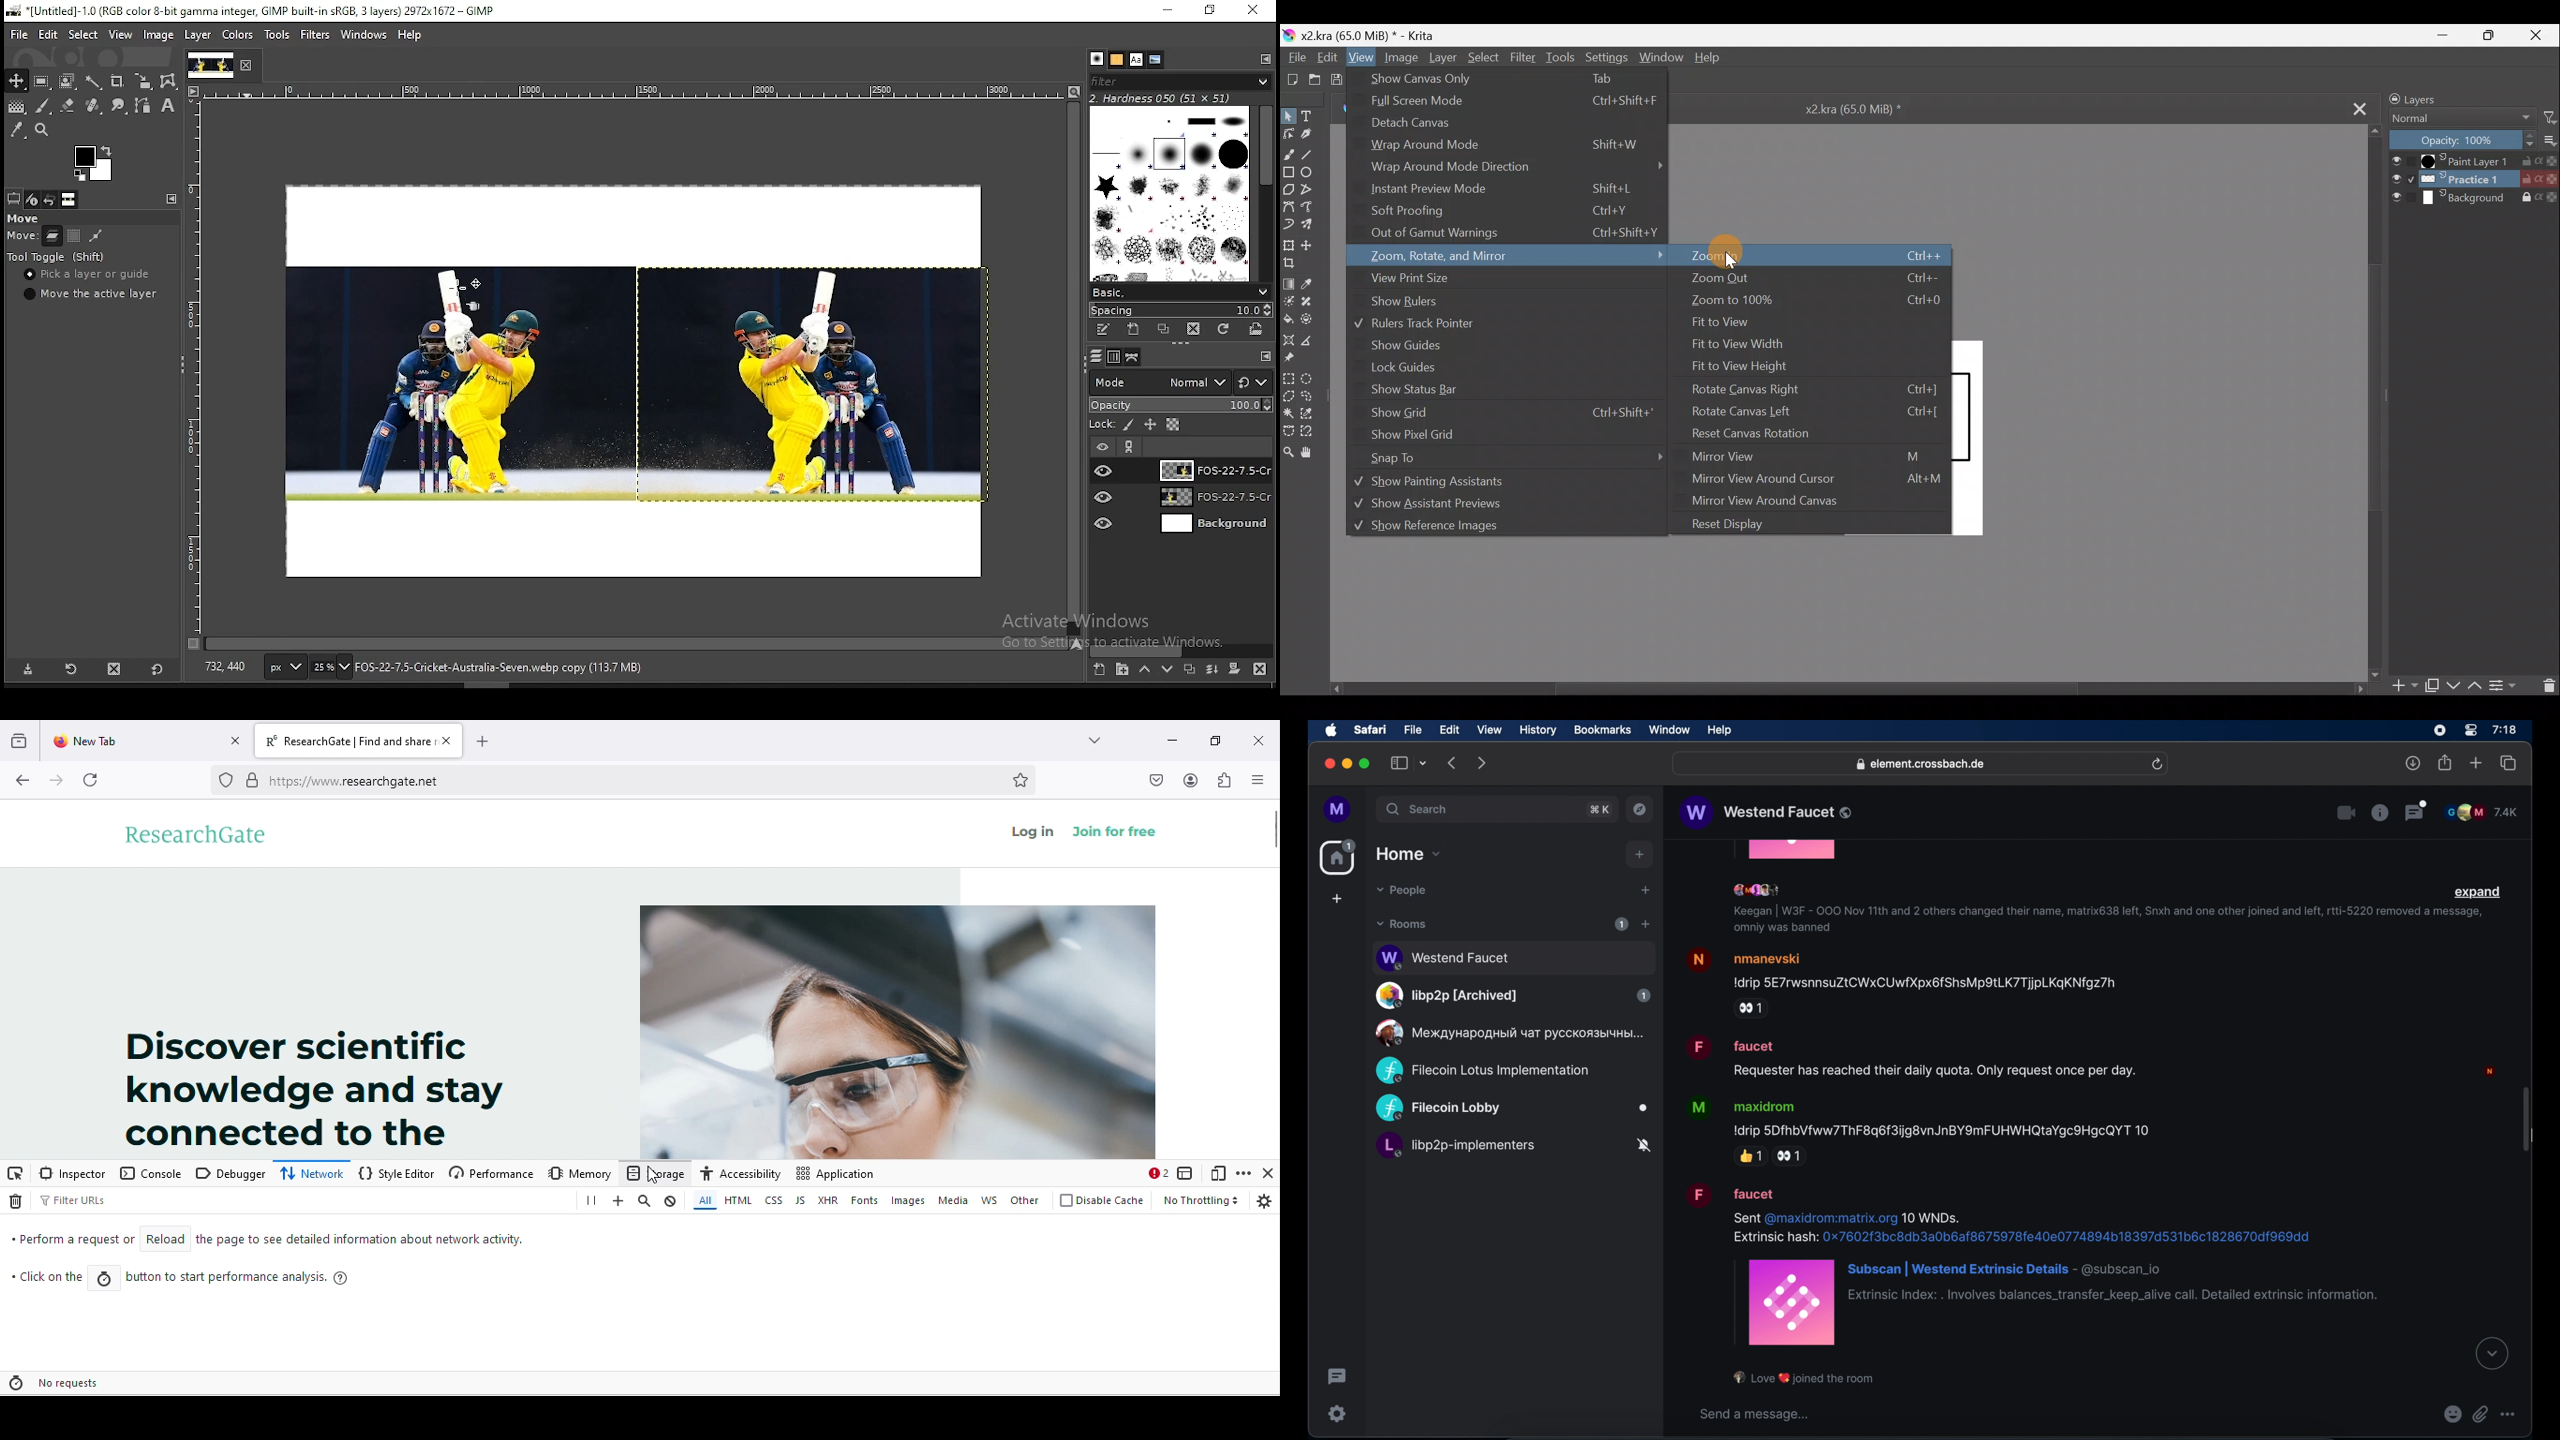 The width and height of the screenshot is (2576, 1456). Describe the element at coordinates (1757, 1414) in the screenshot. I see `send a message` at that location.